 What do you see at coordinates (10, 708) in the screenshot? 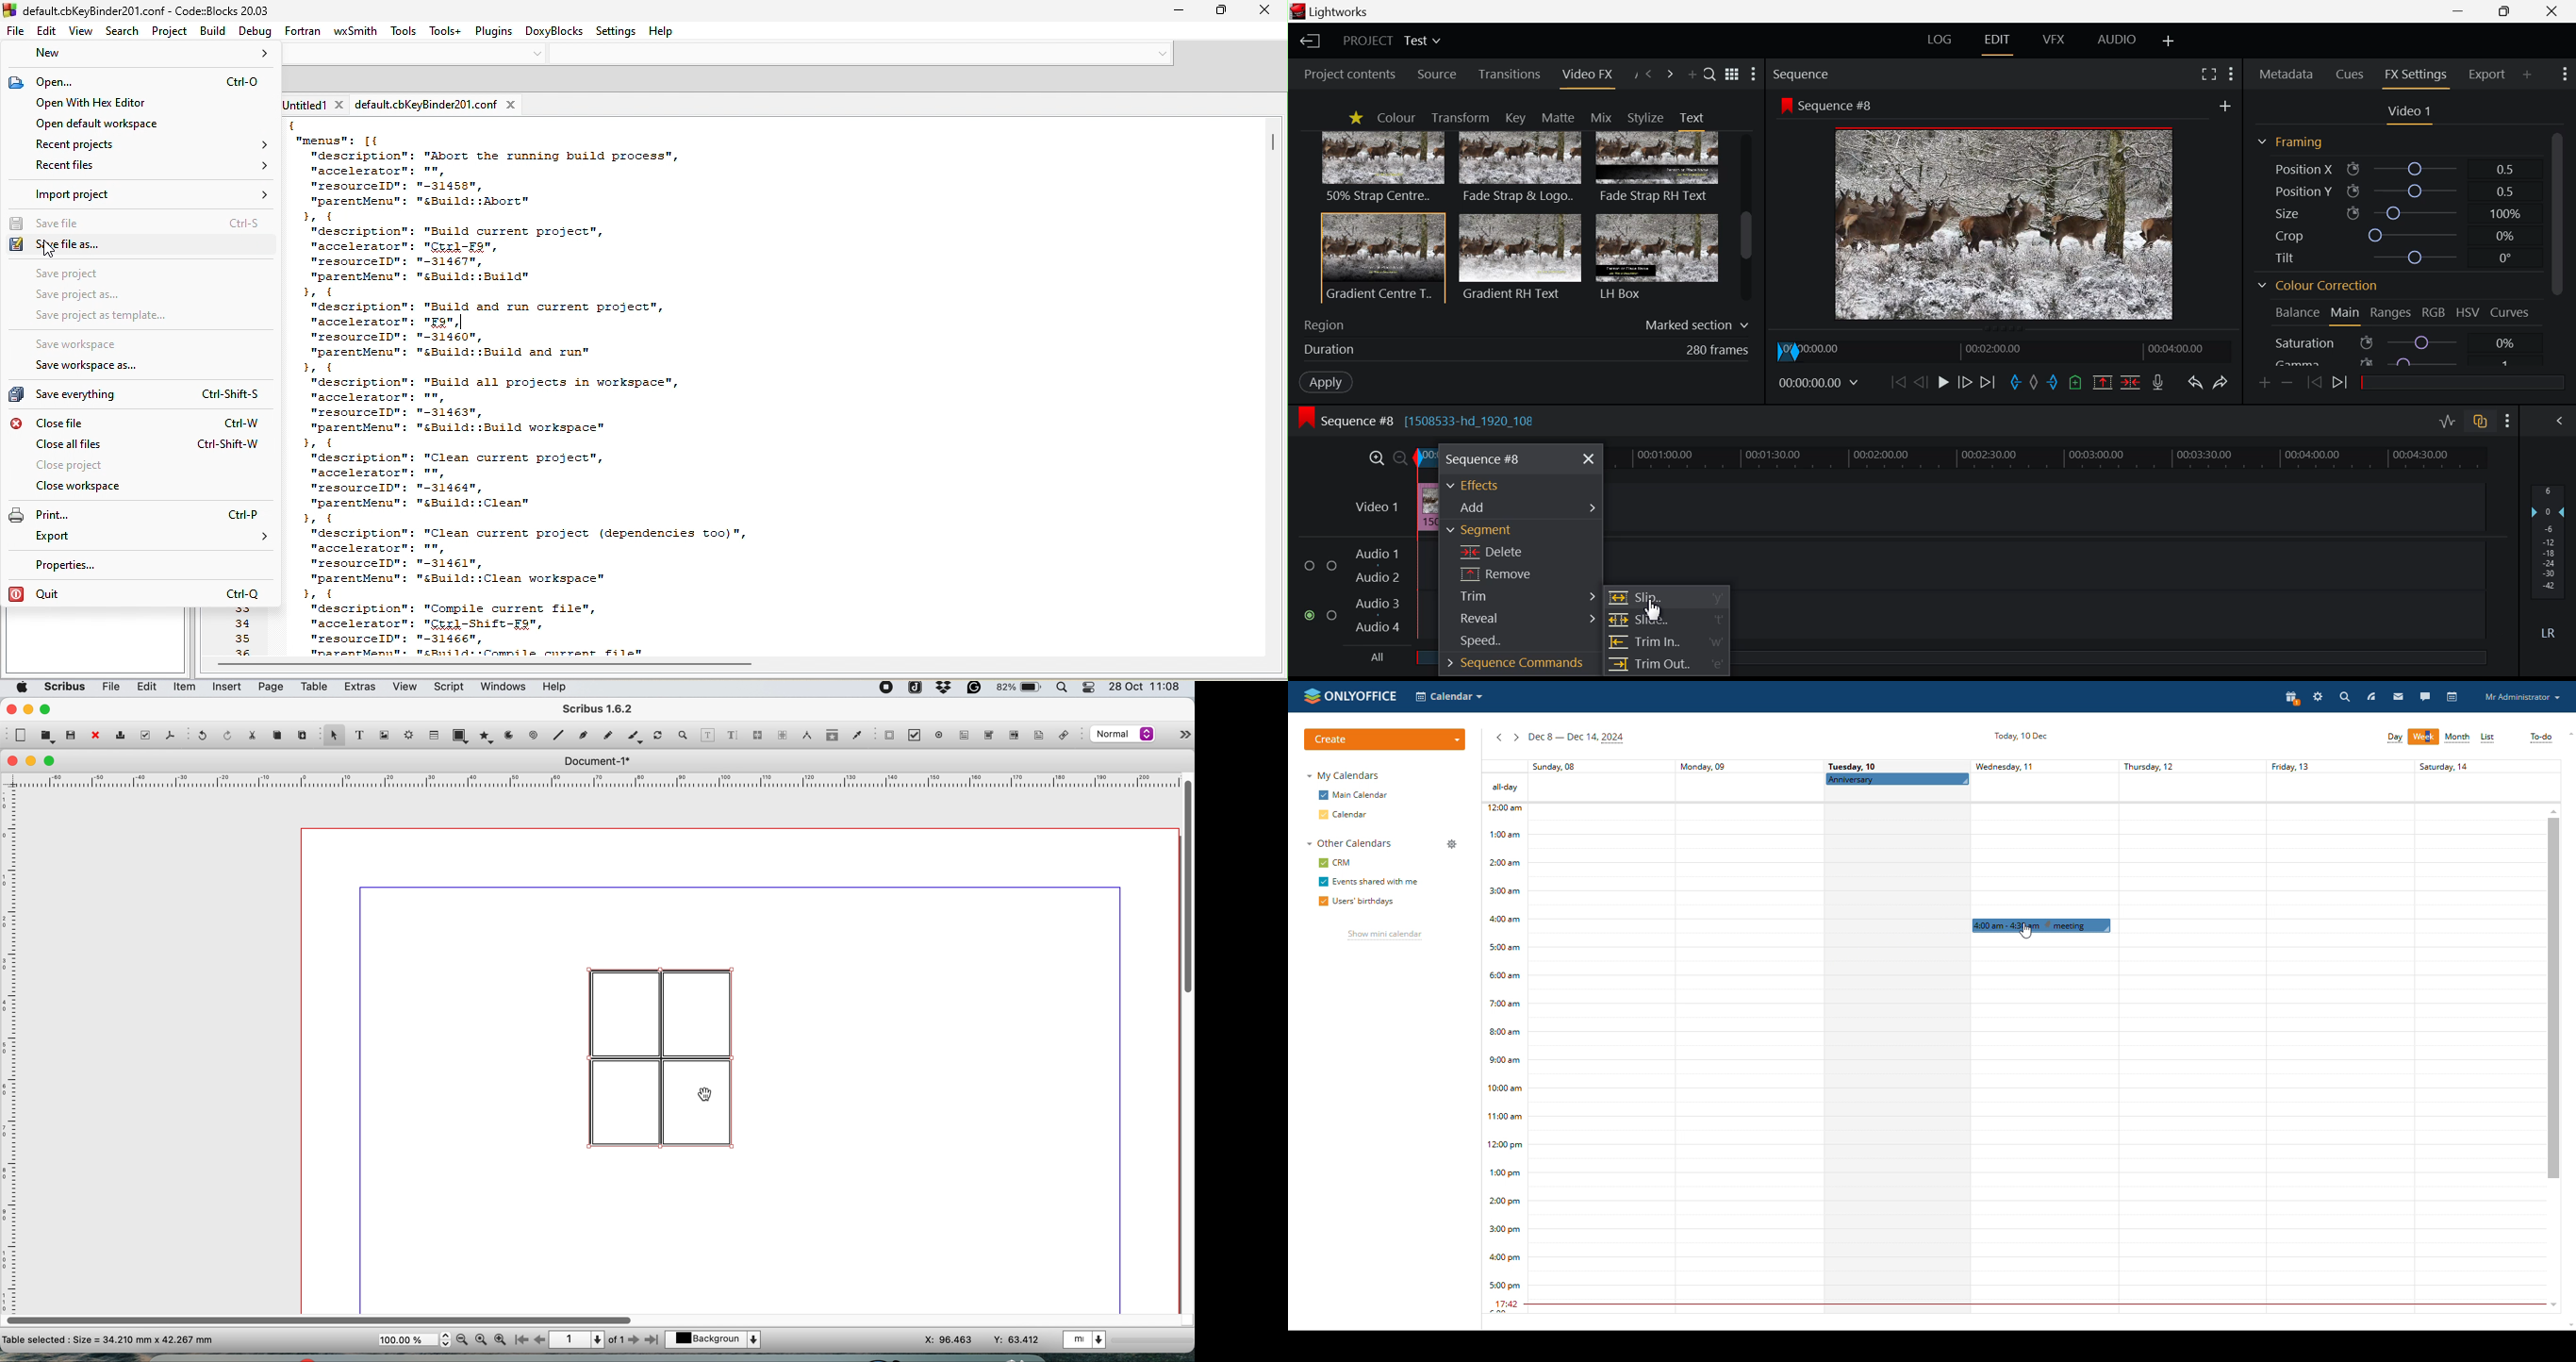
I see `close` at bounding box center [10, 708].